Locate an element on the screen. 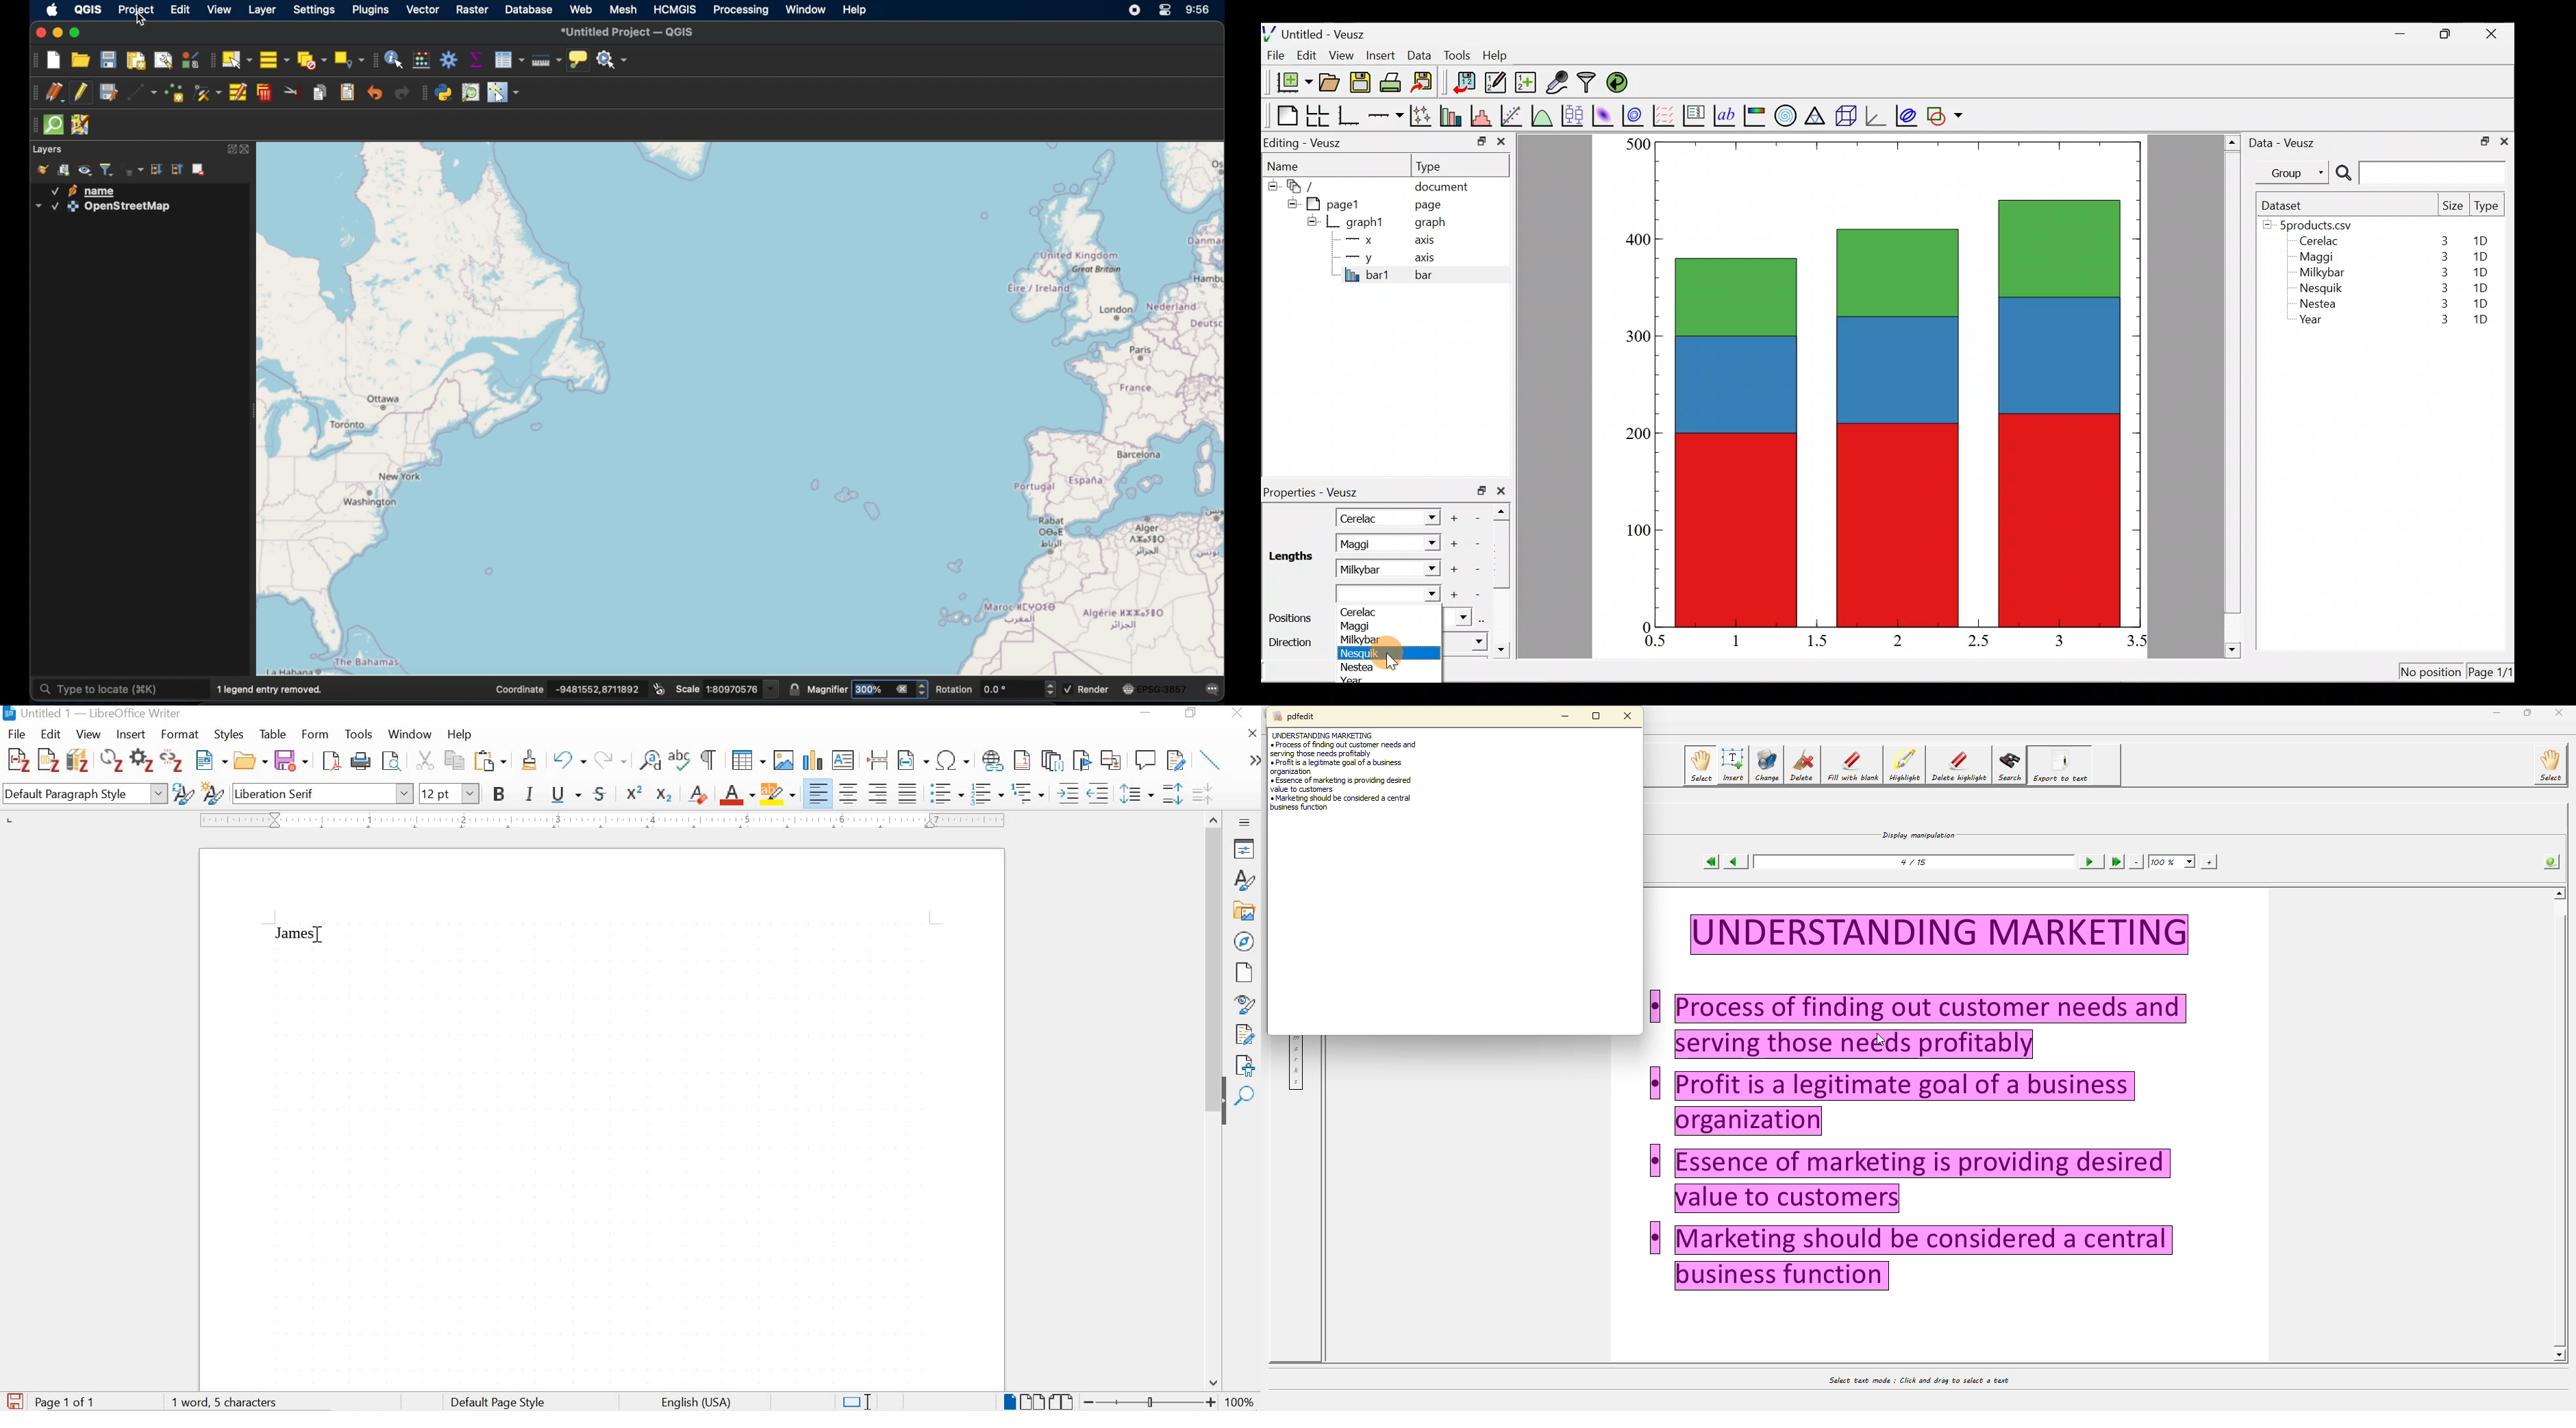  maximize is located at coordinates (1597, 718).